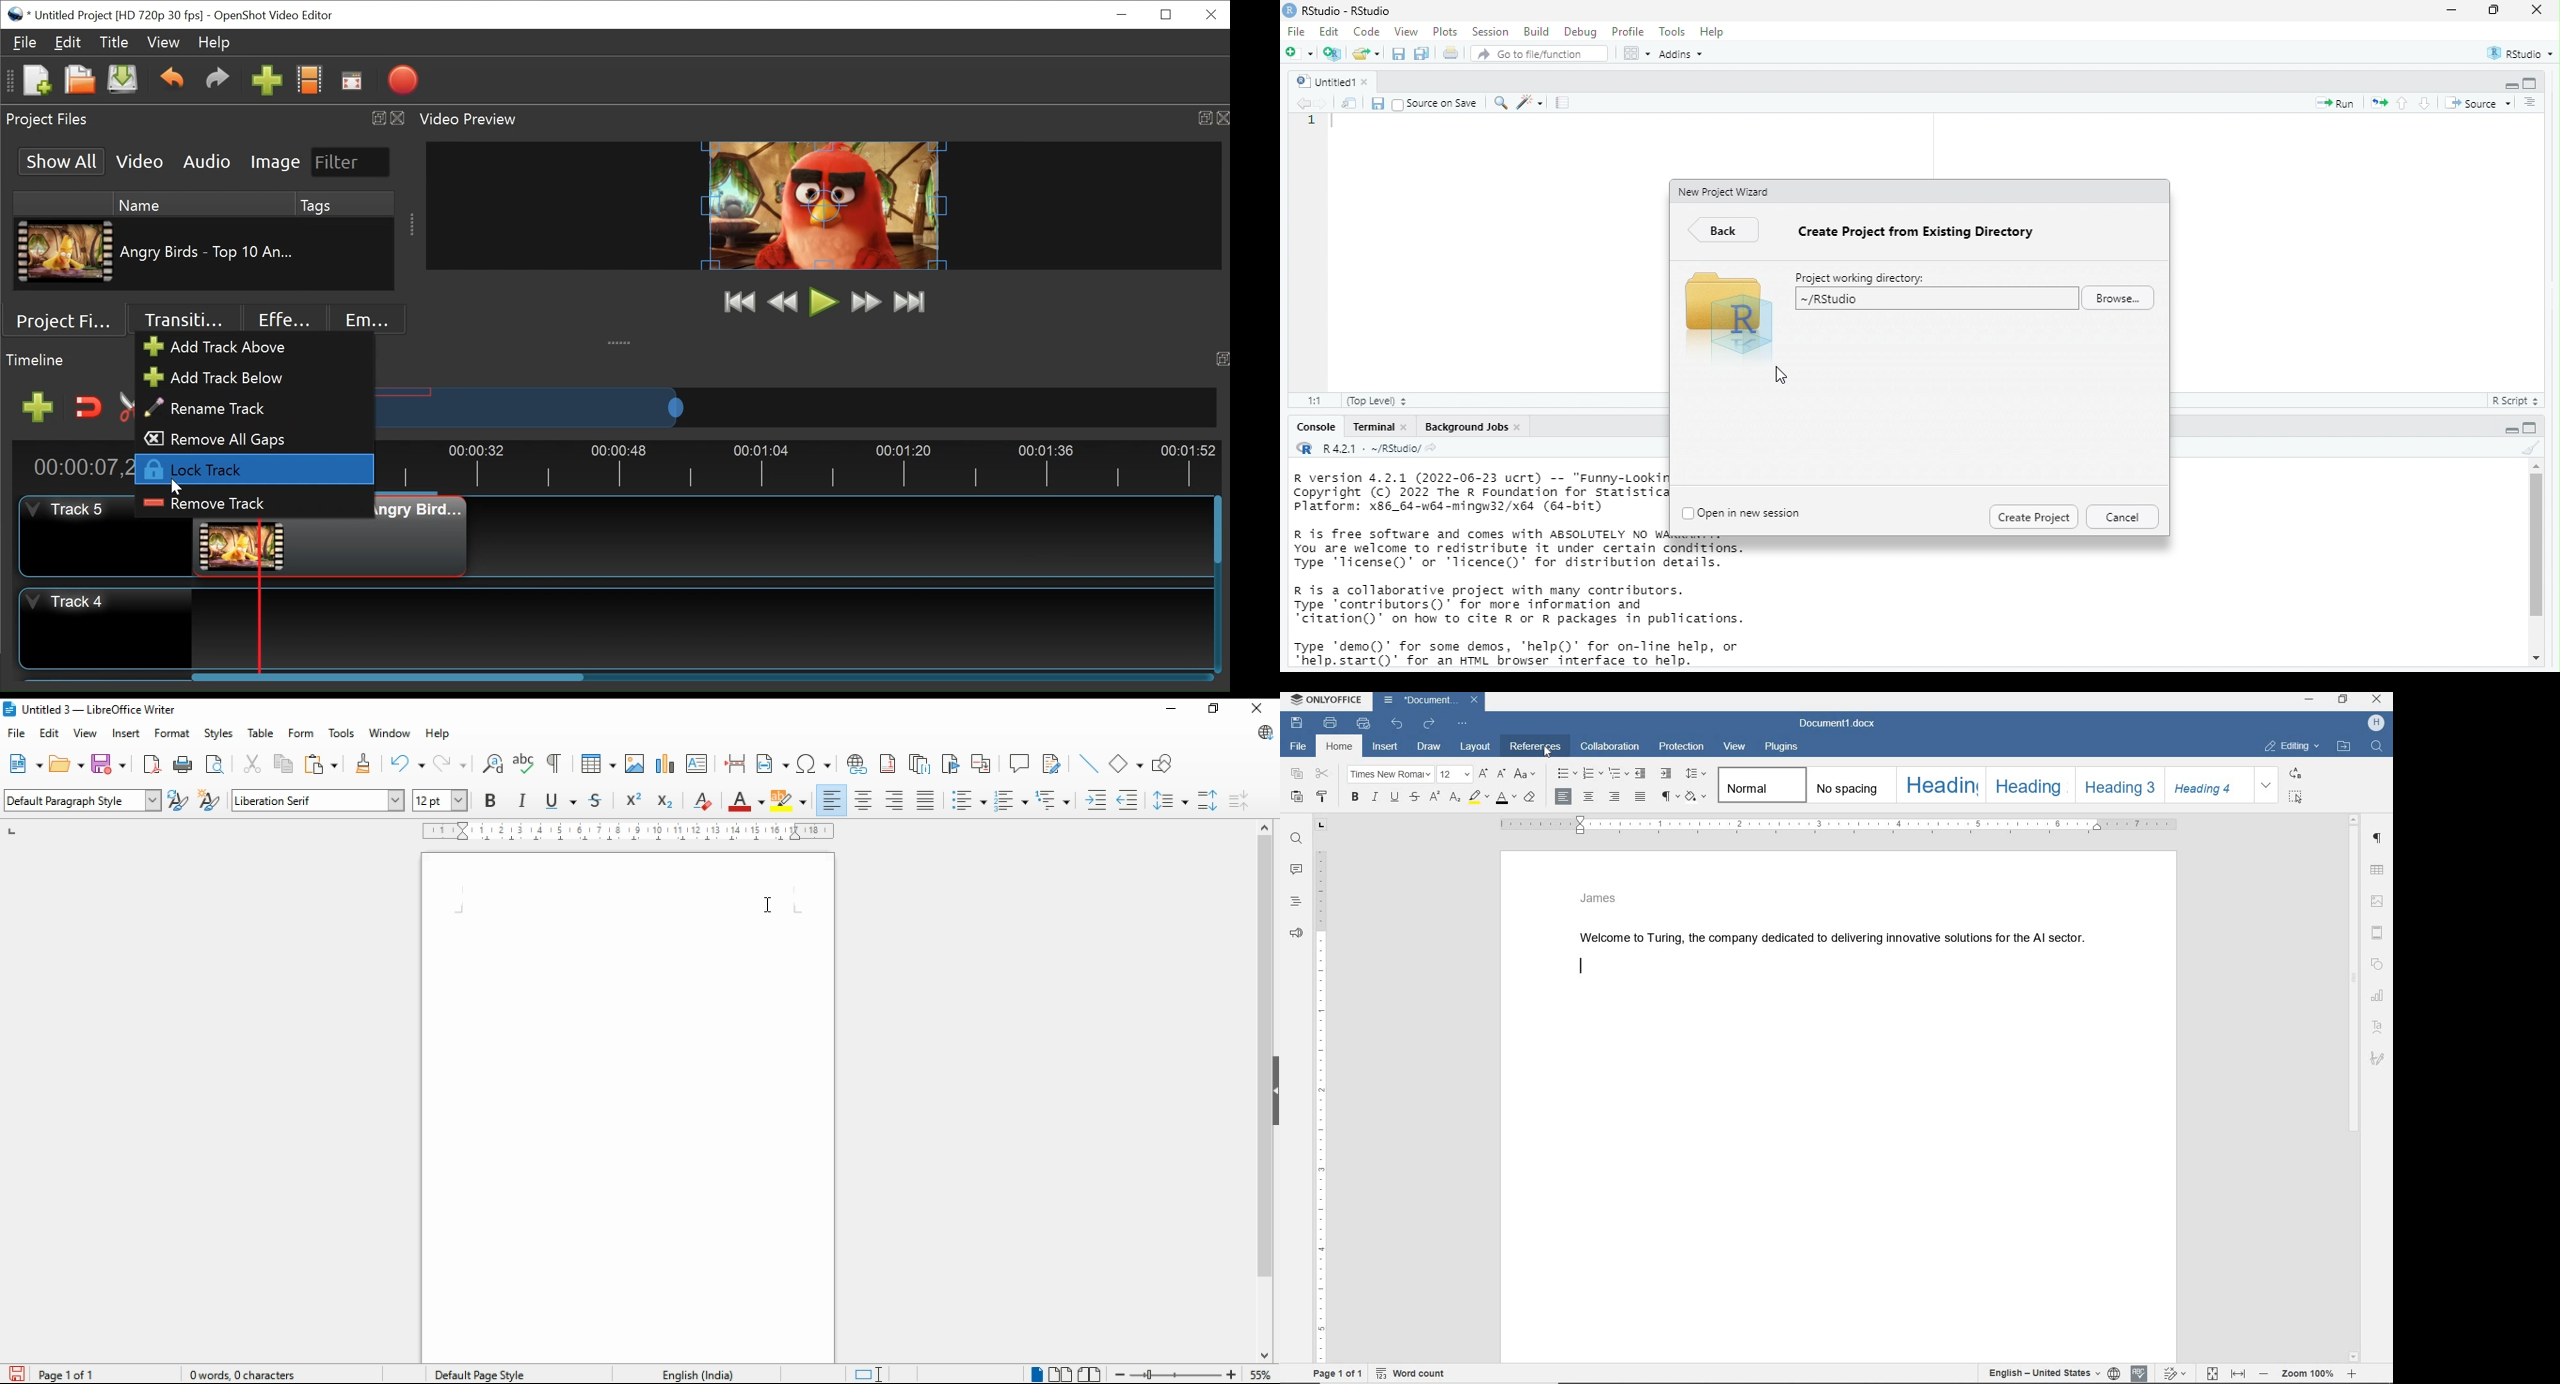 The width and height of the screenshot is (2576, 1400). Describe the element at coordinates (1440, 449) in the screenshot. I see `view the current working directory` at that location.